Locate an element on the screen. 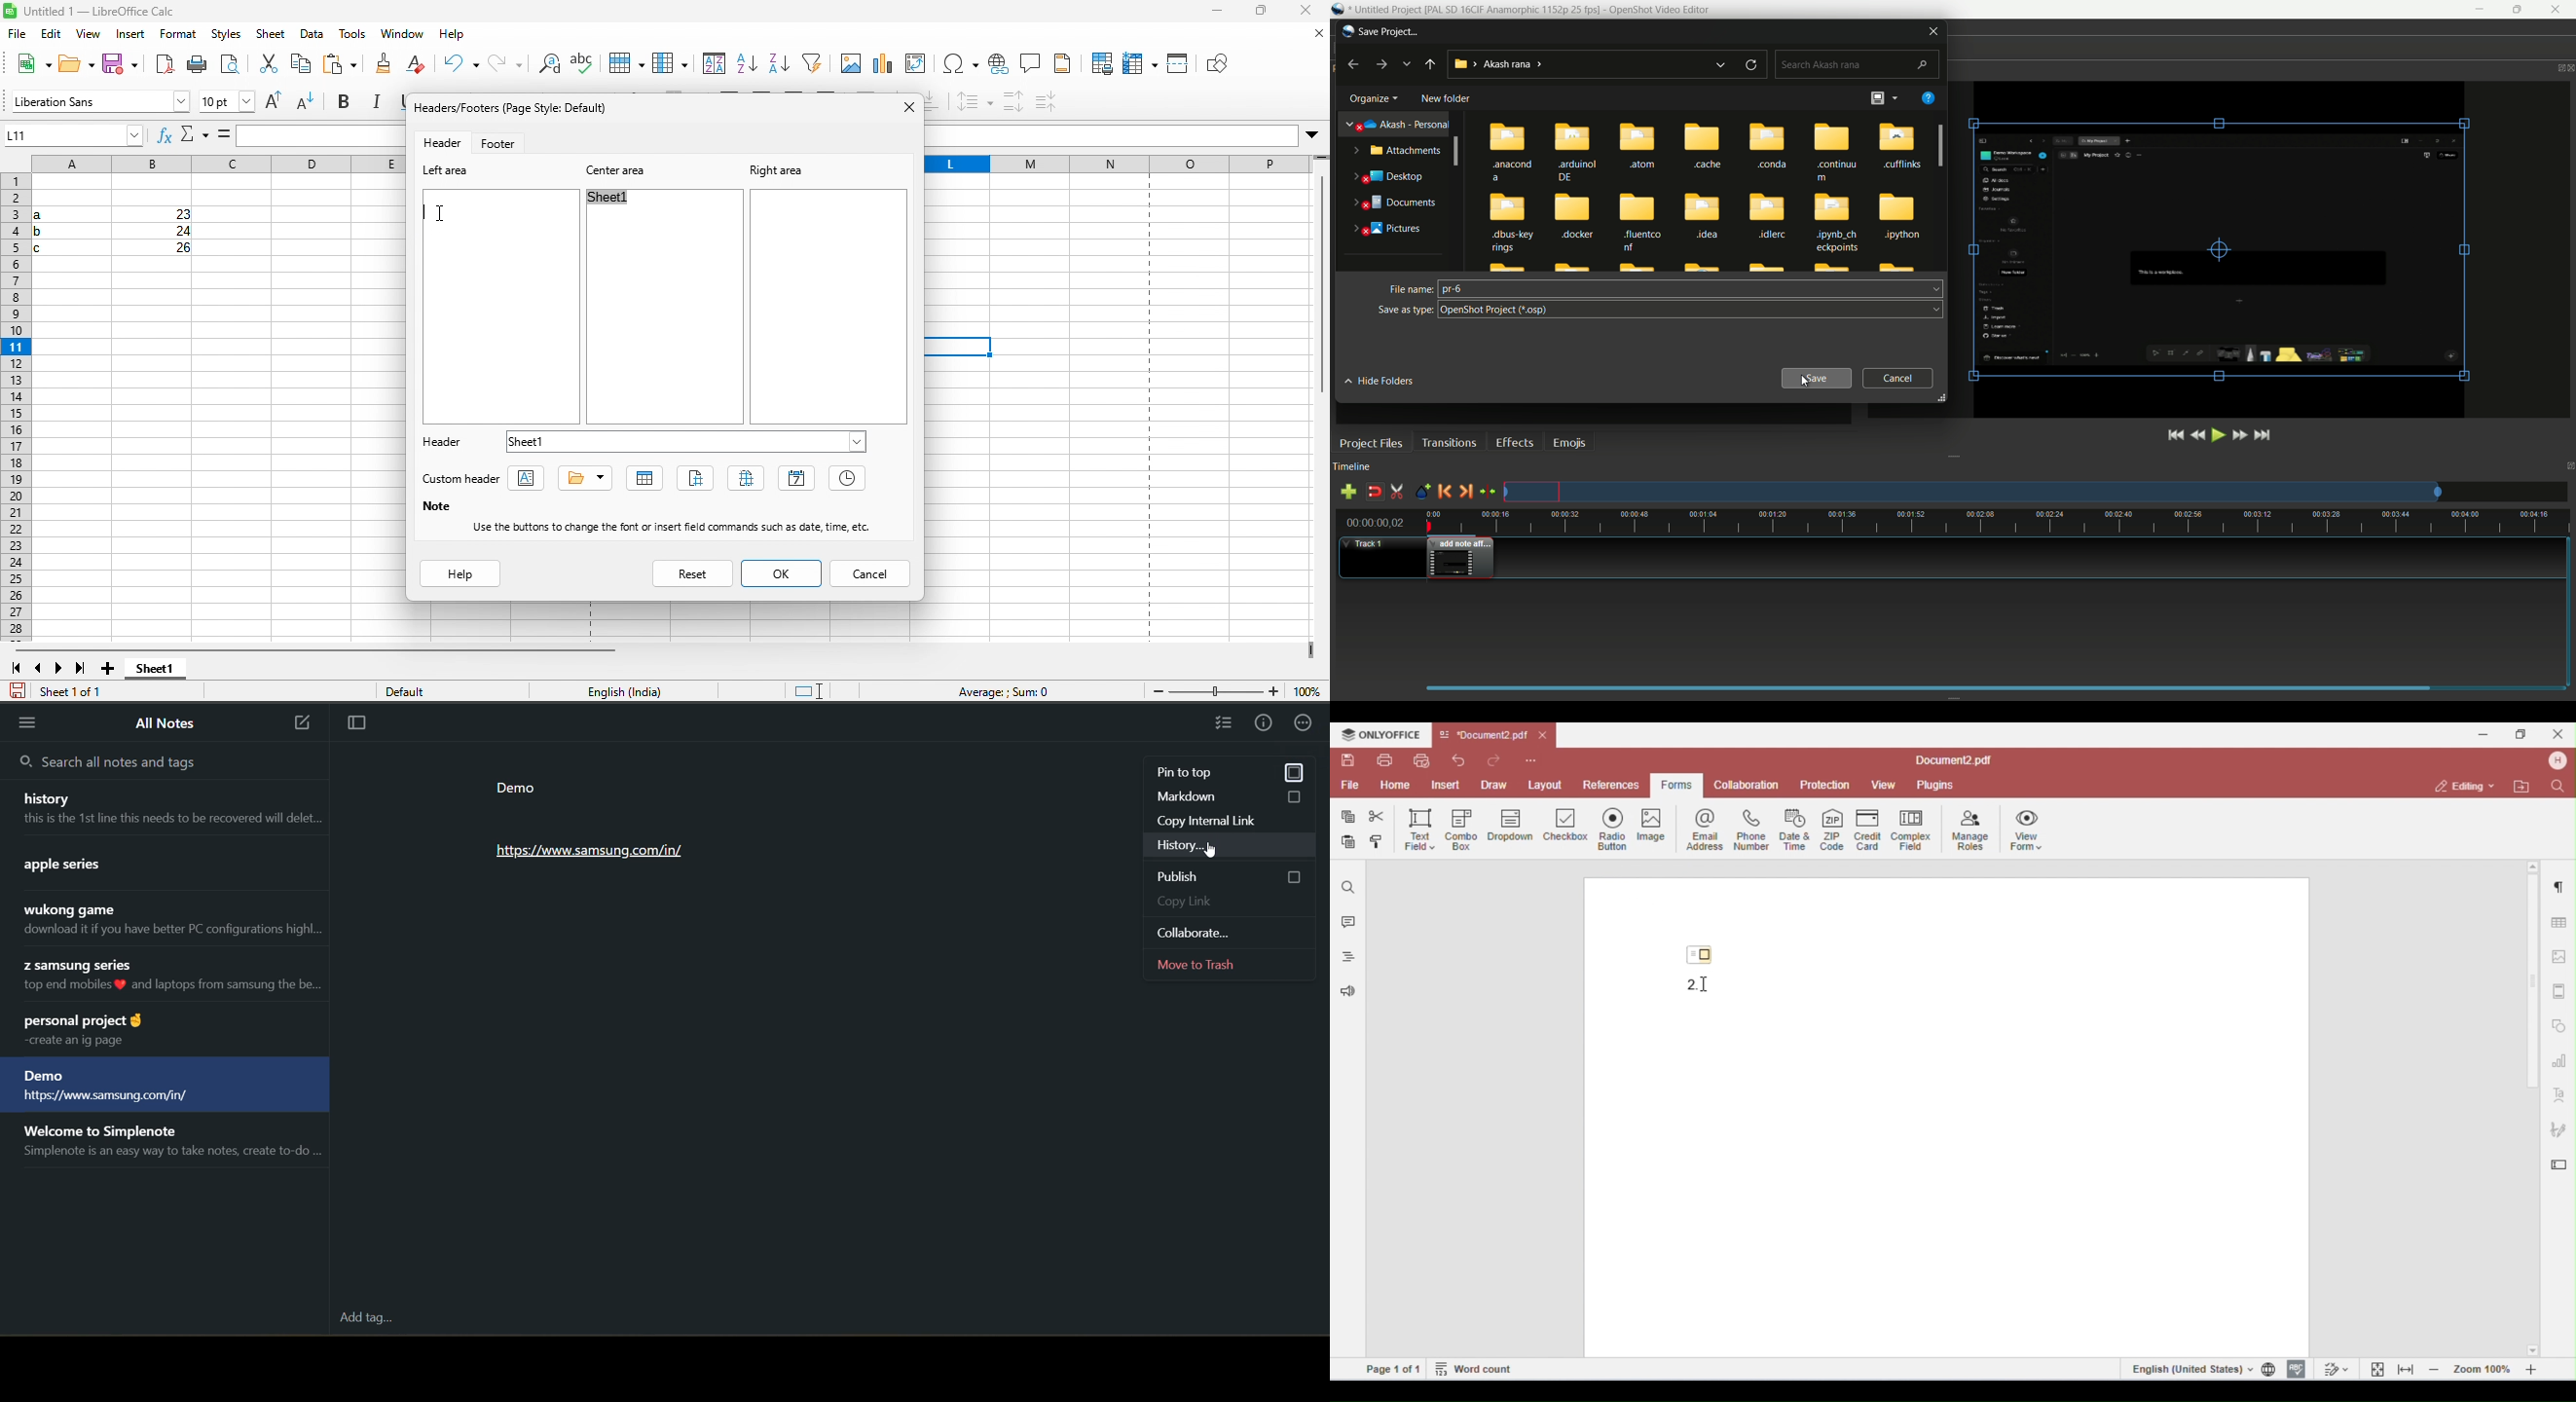  bold is located at coordinates (350, 102).